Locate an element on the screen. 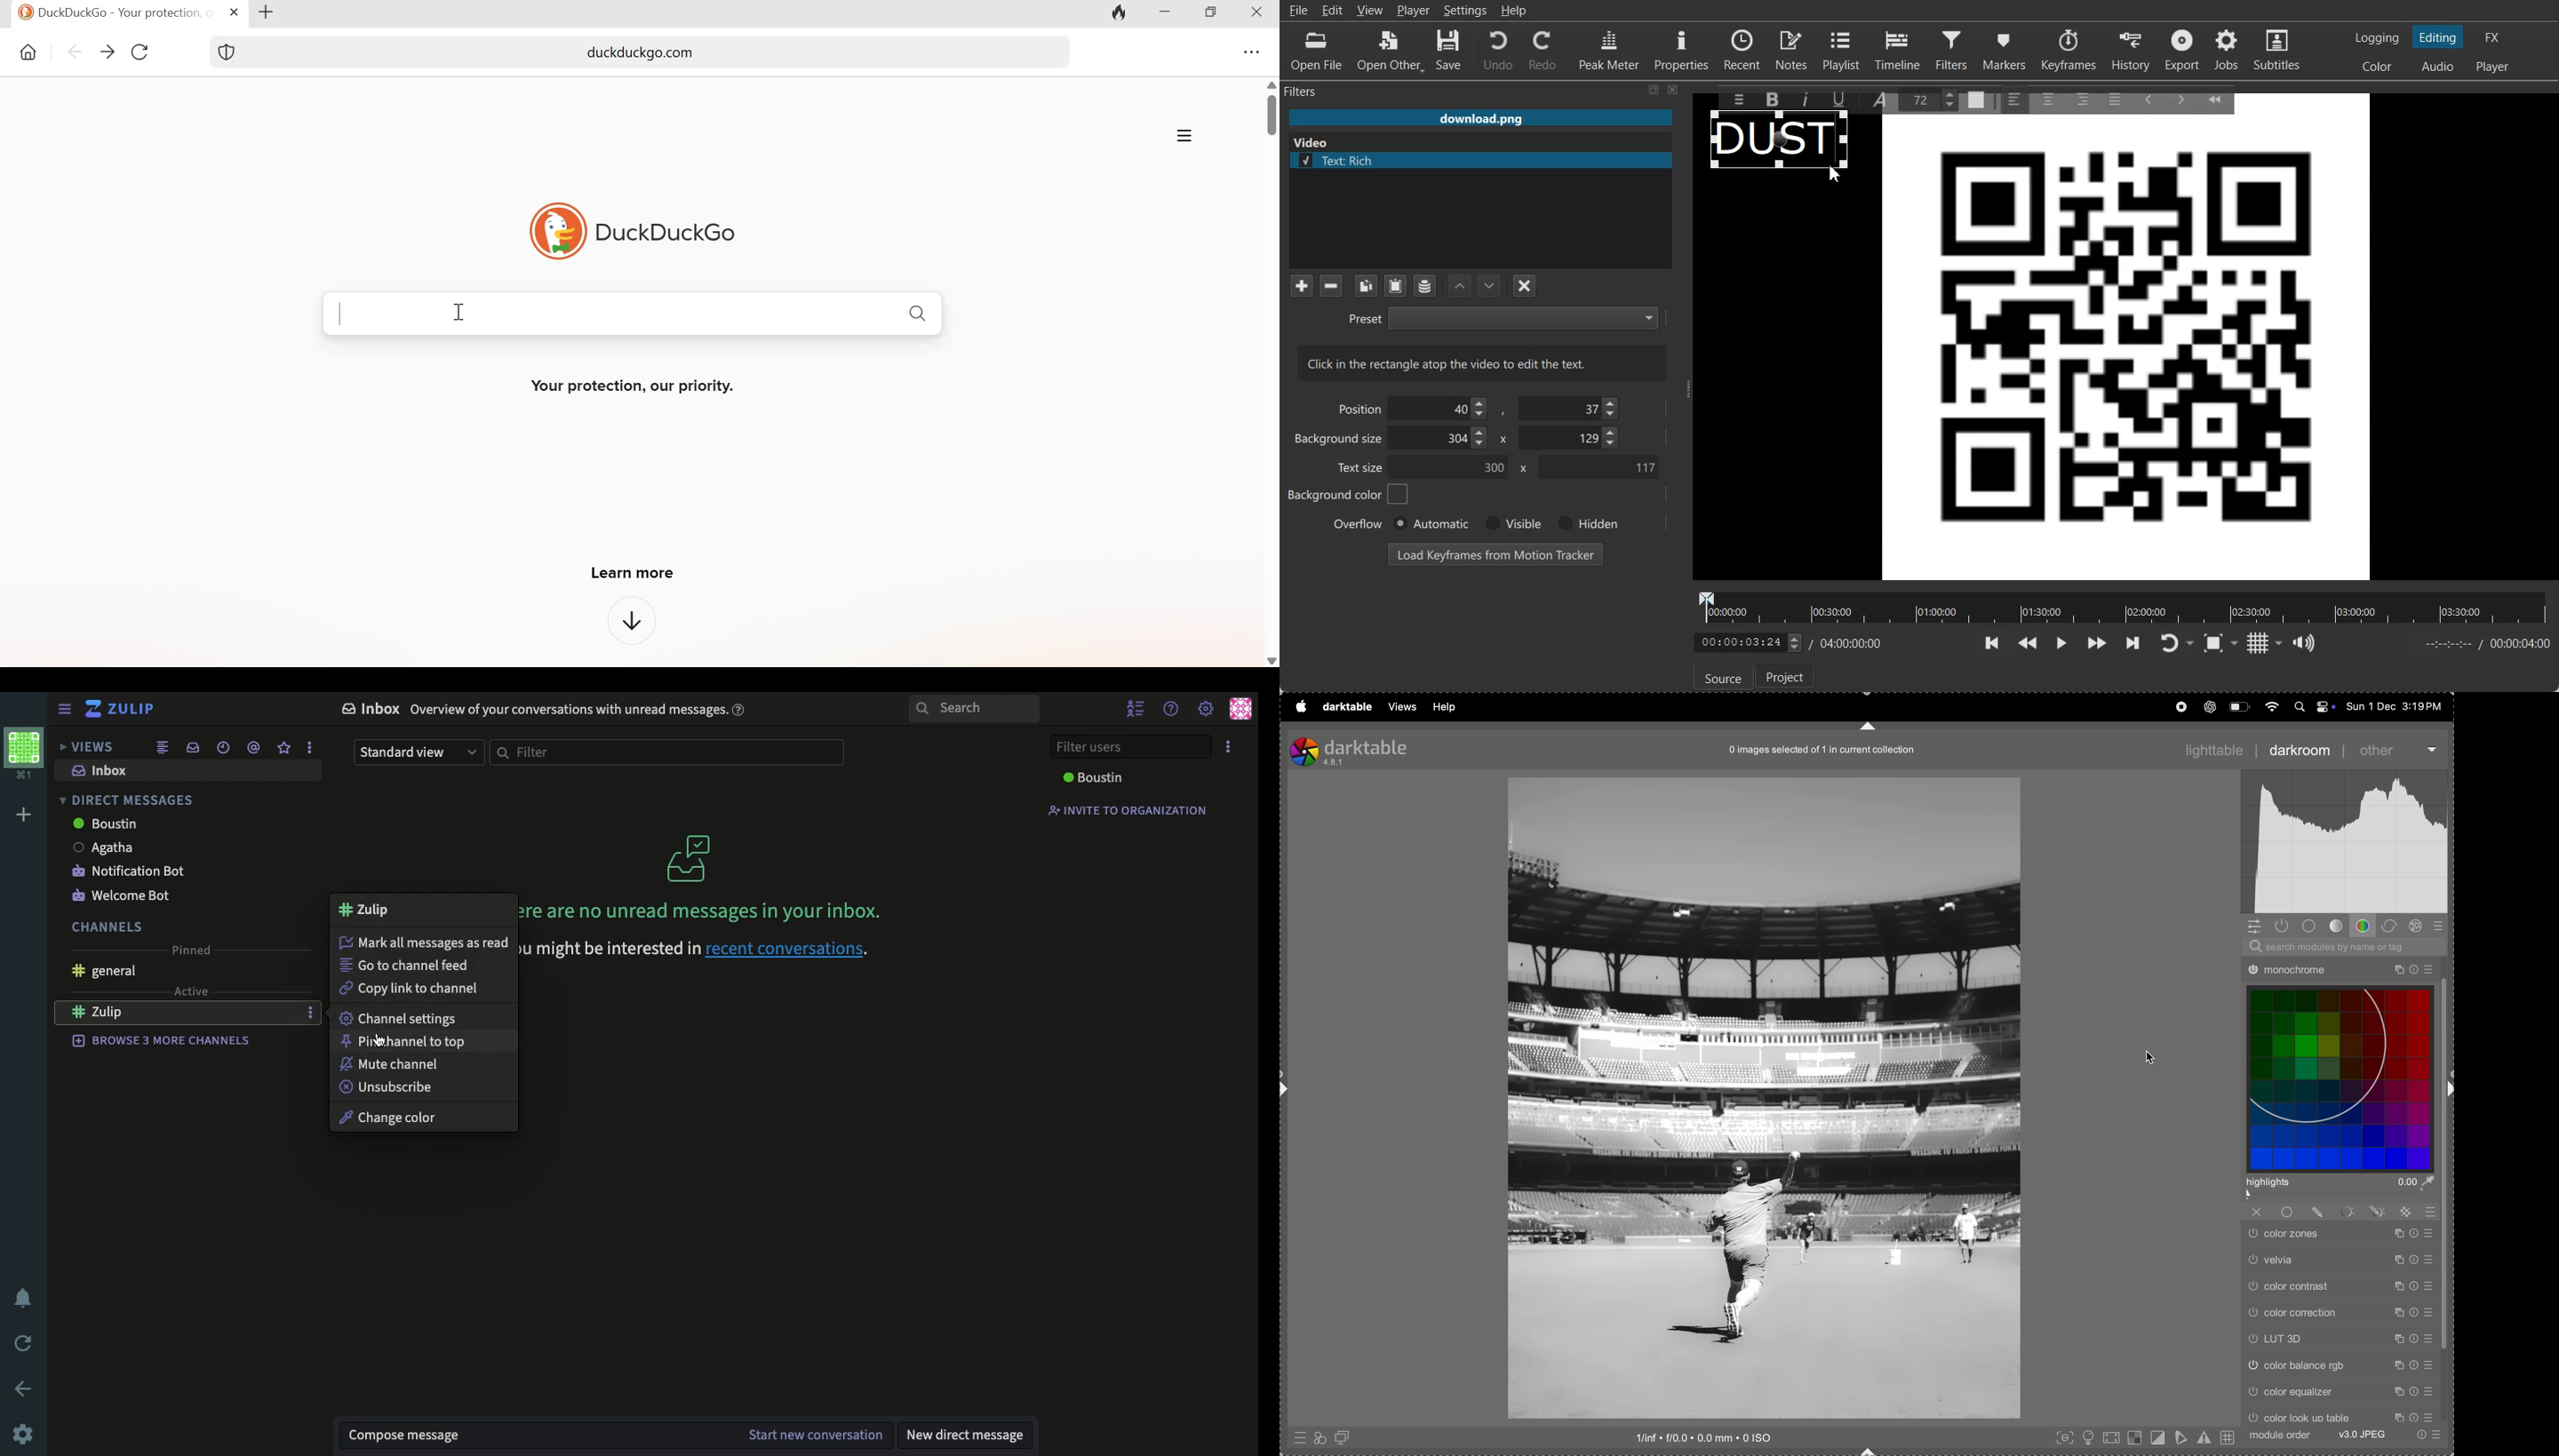  Background color is located at coordinates (1349, 495).